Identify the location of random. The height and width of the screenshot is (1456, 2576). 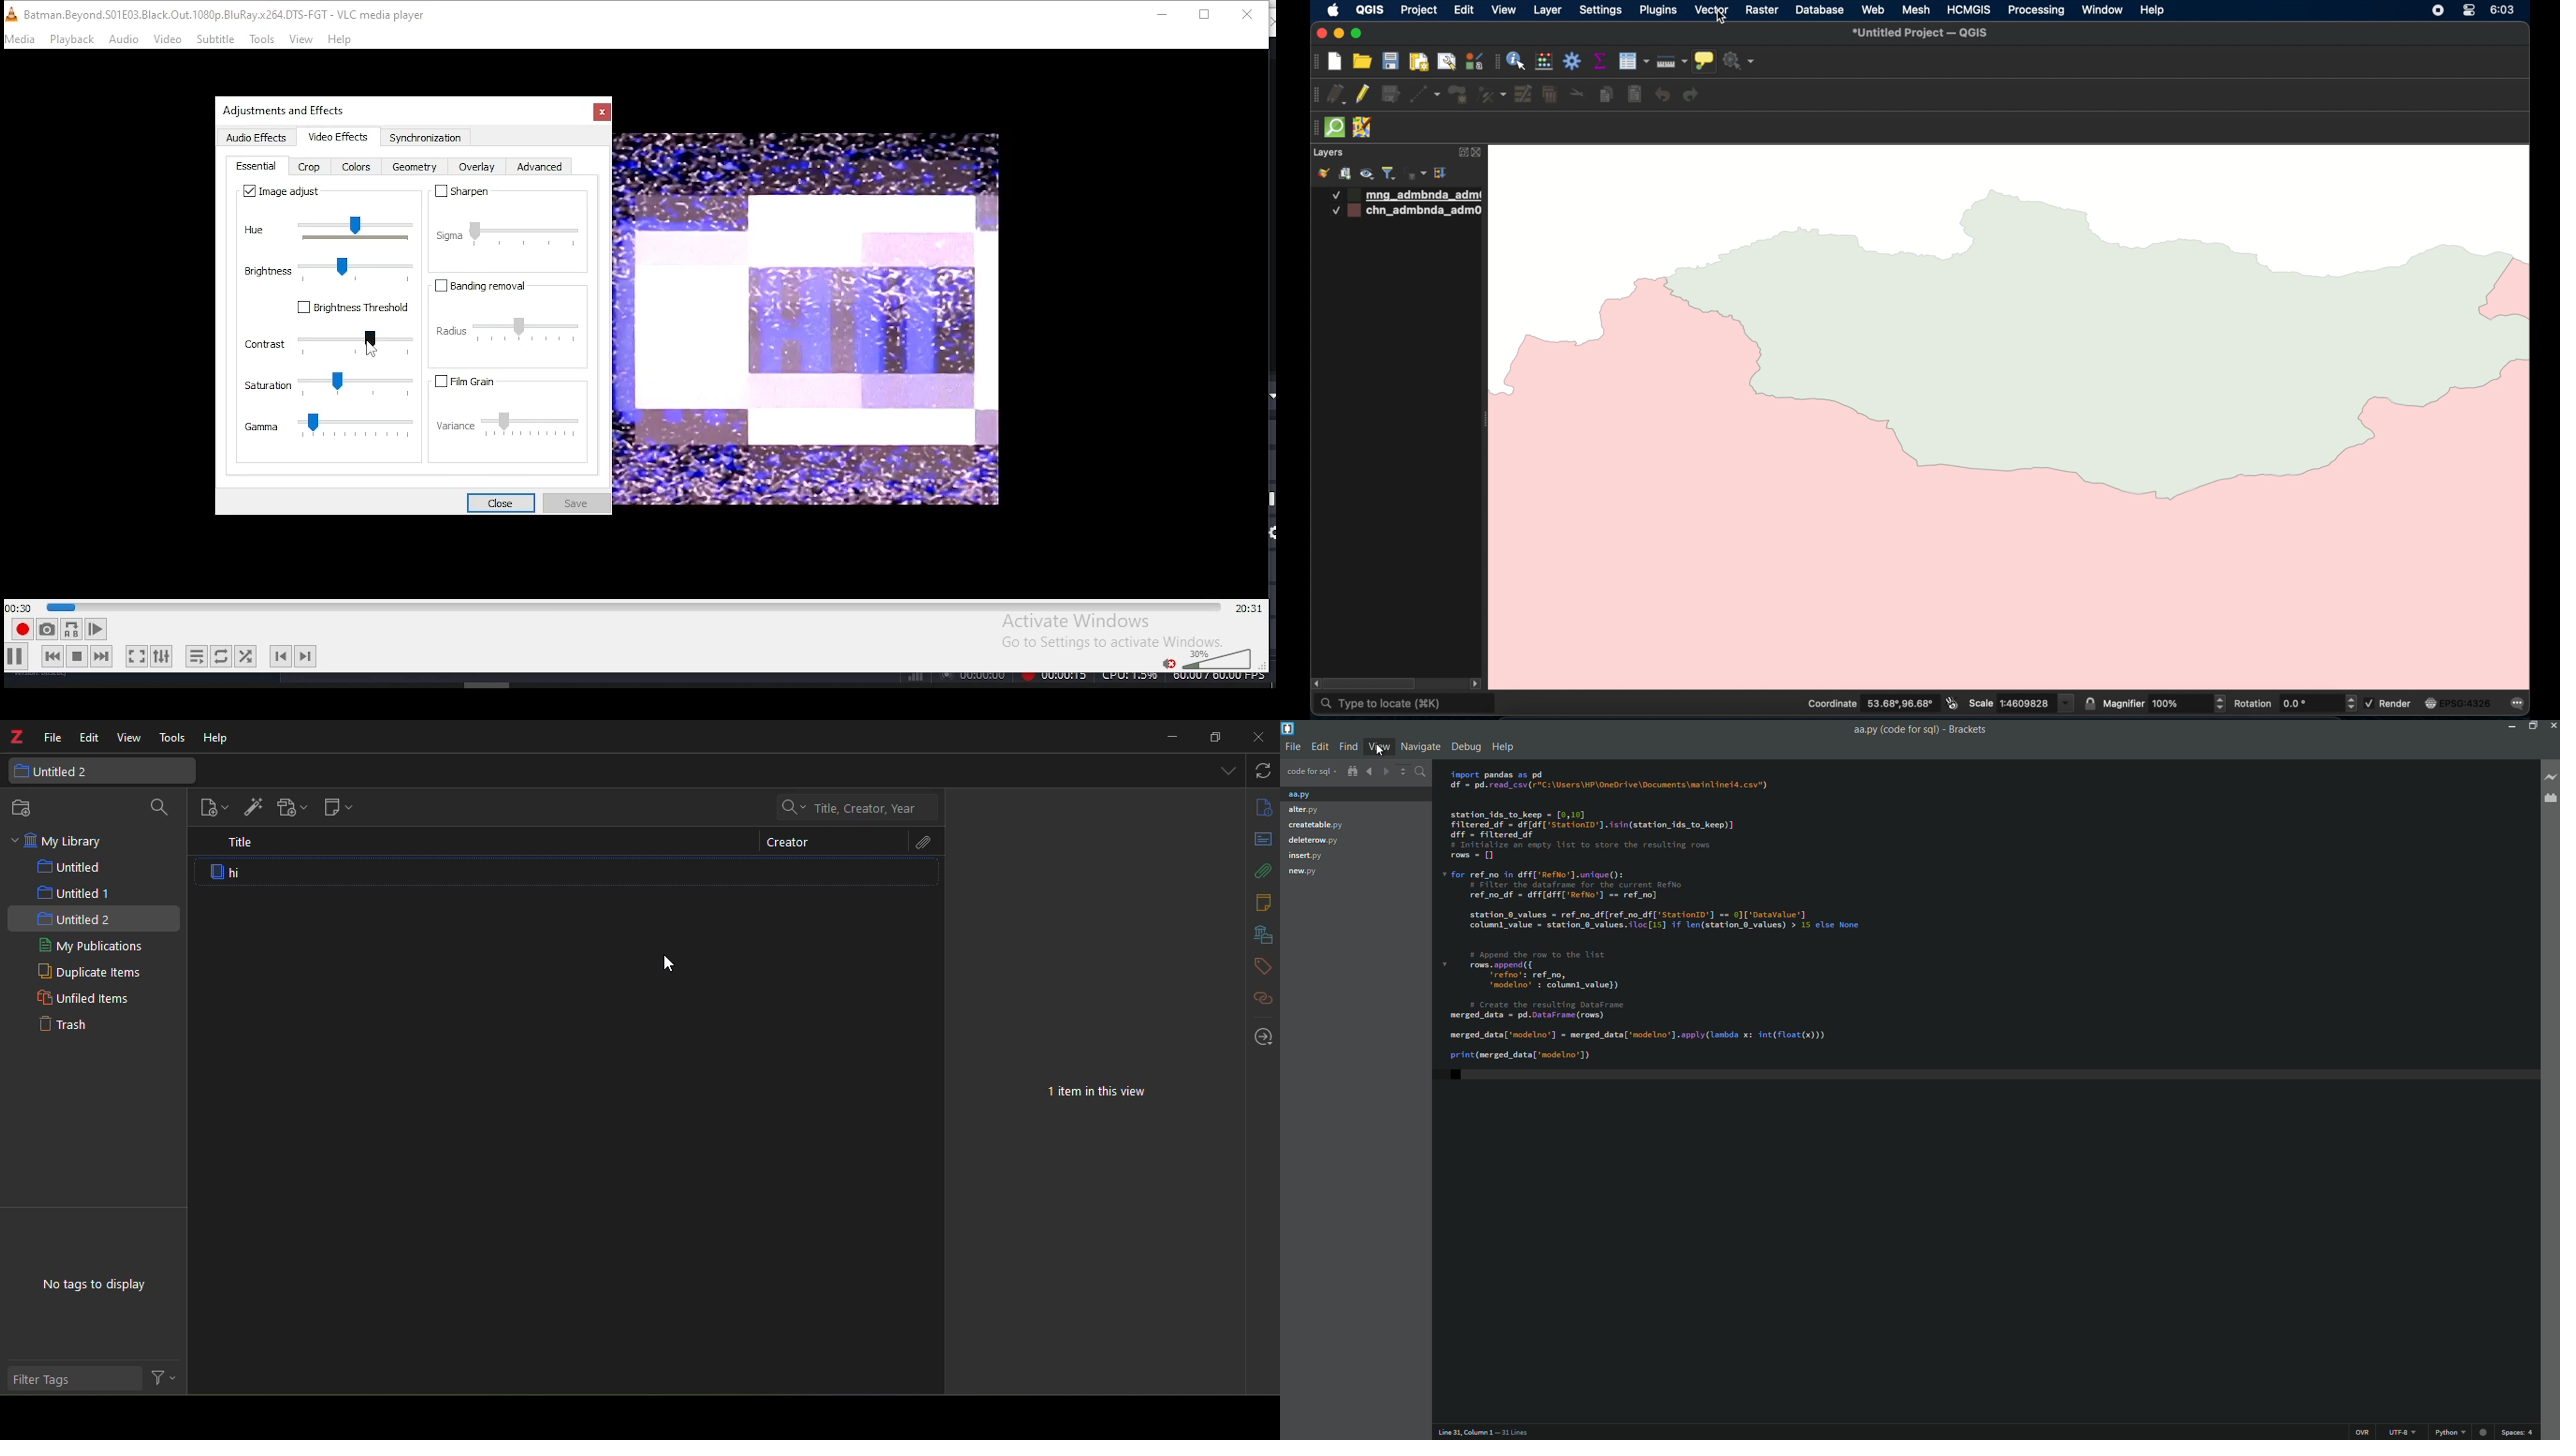
(246, 655).